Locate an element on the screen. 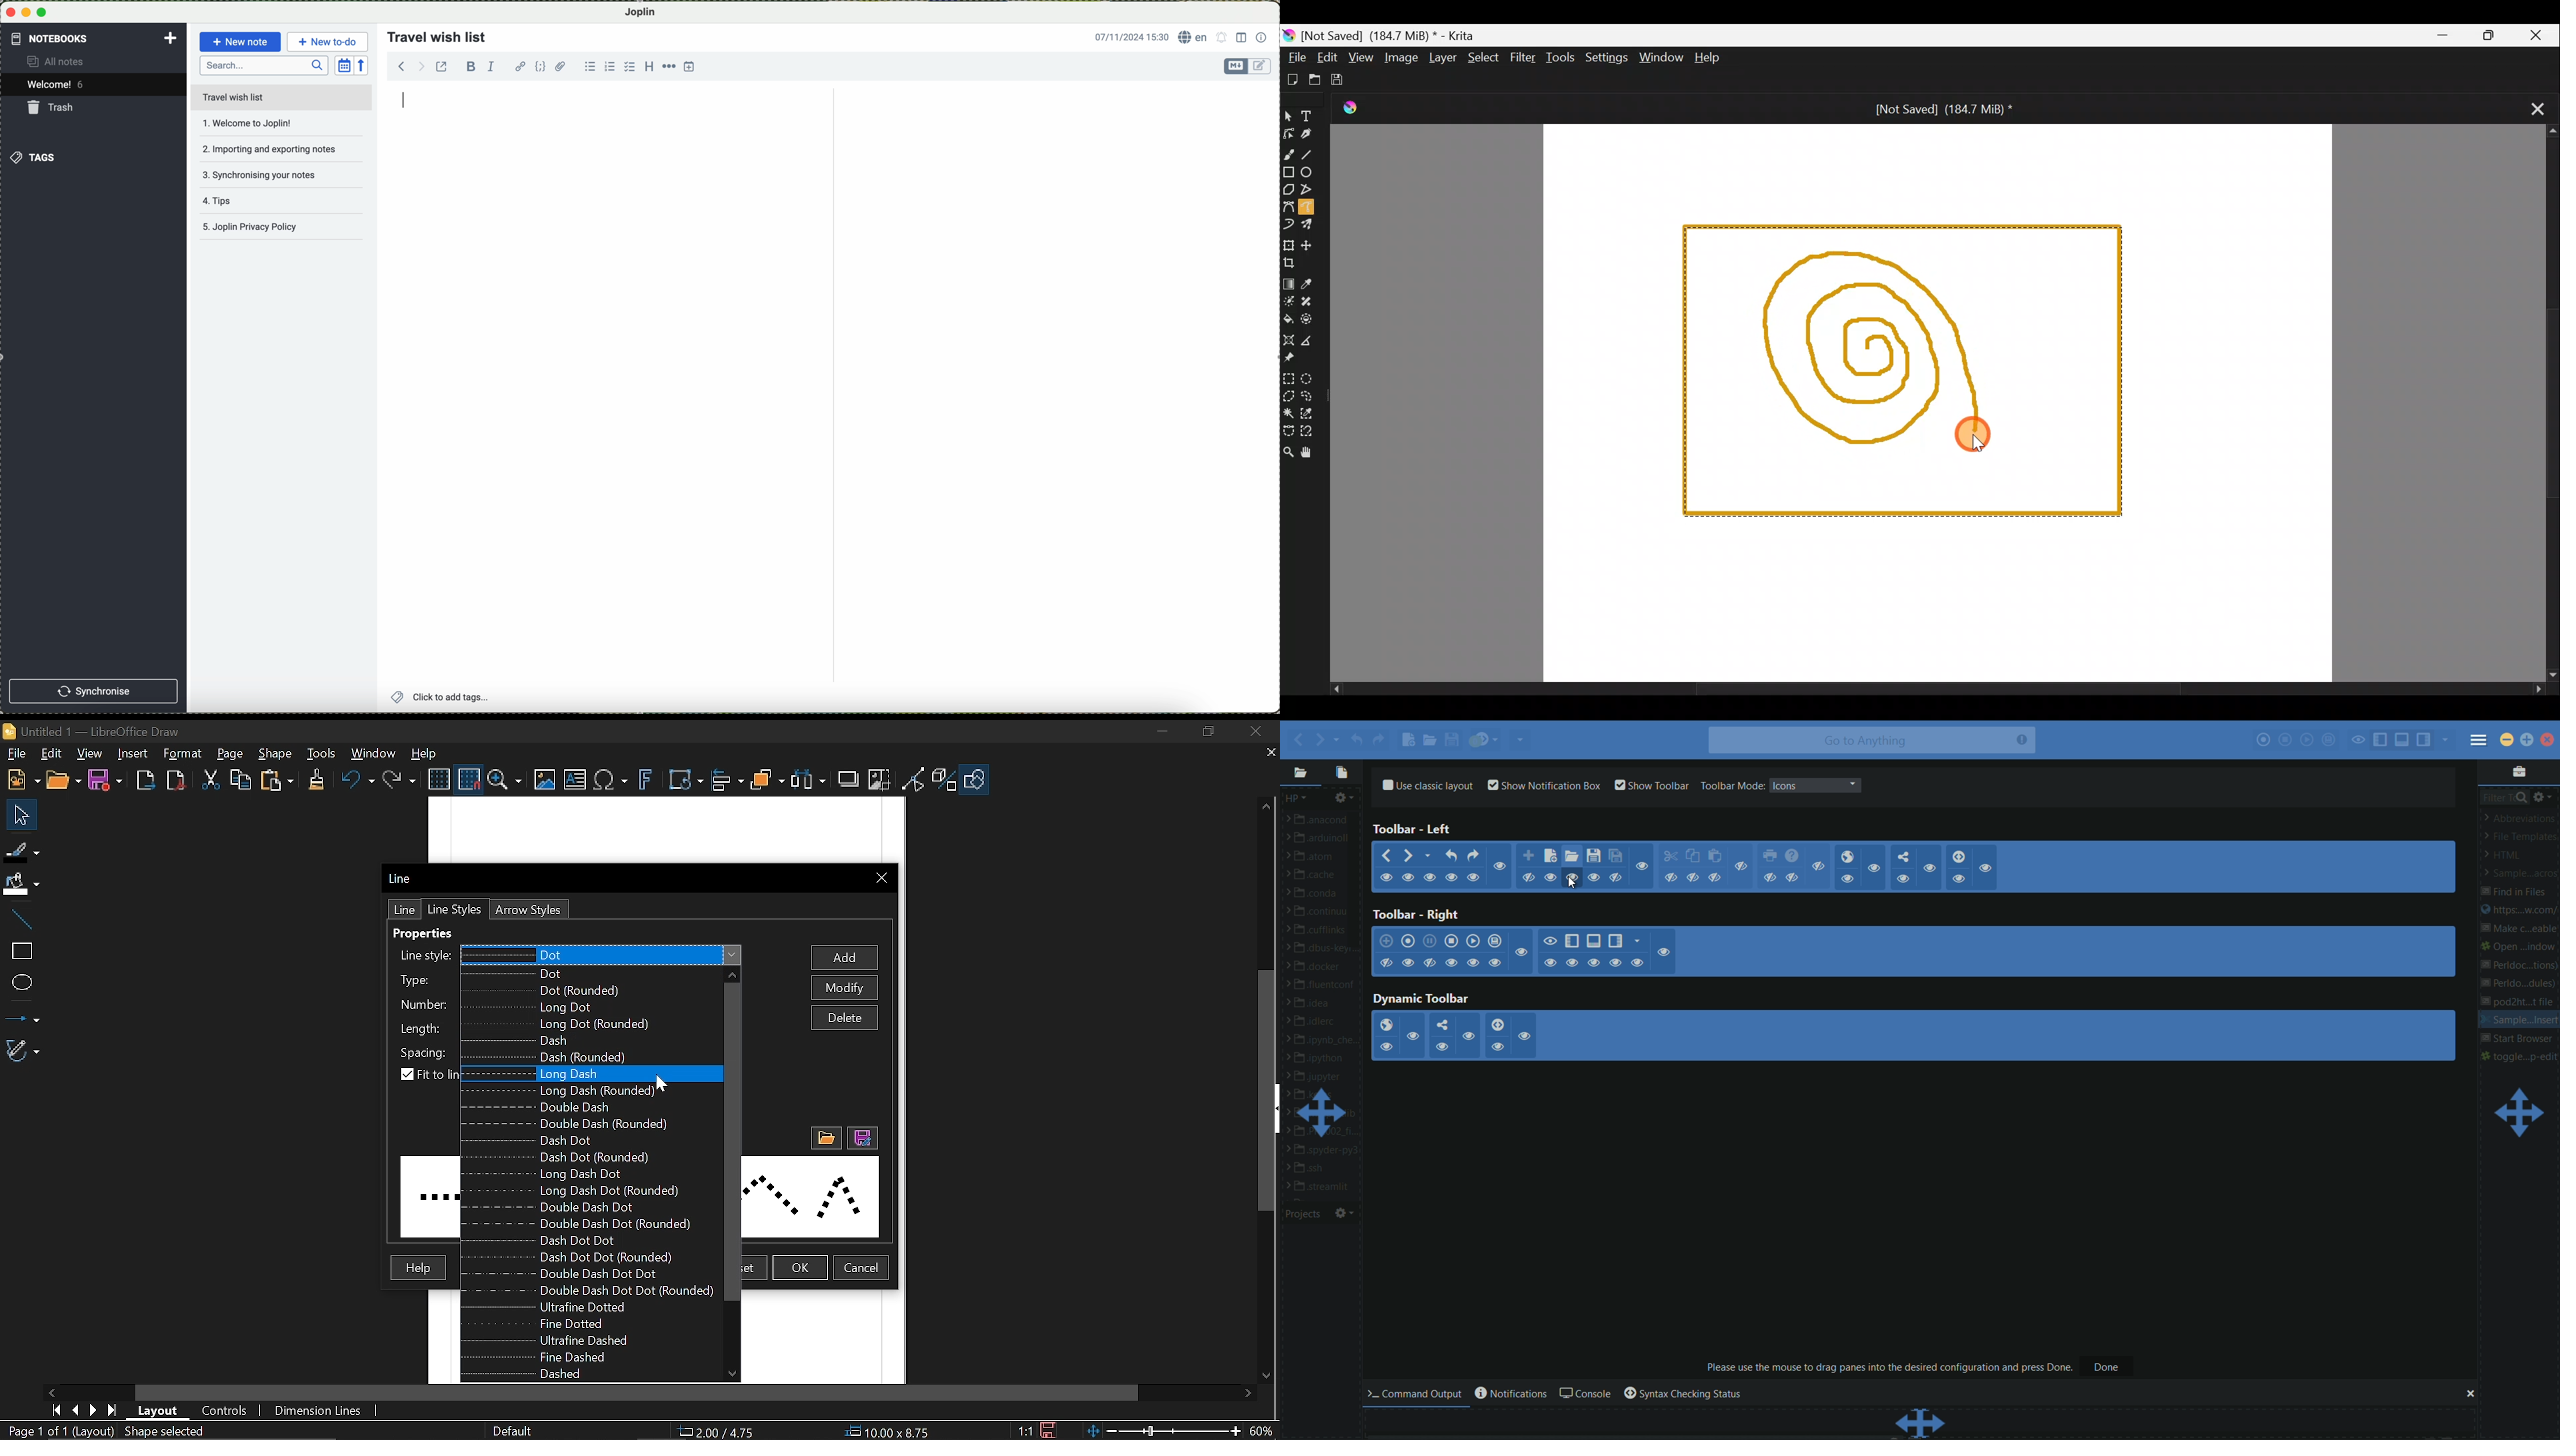 This screenshot has width=2576, height=1456. insert time is located at coordinates (690, 67).